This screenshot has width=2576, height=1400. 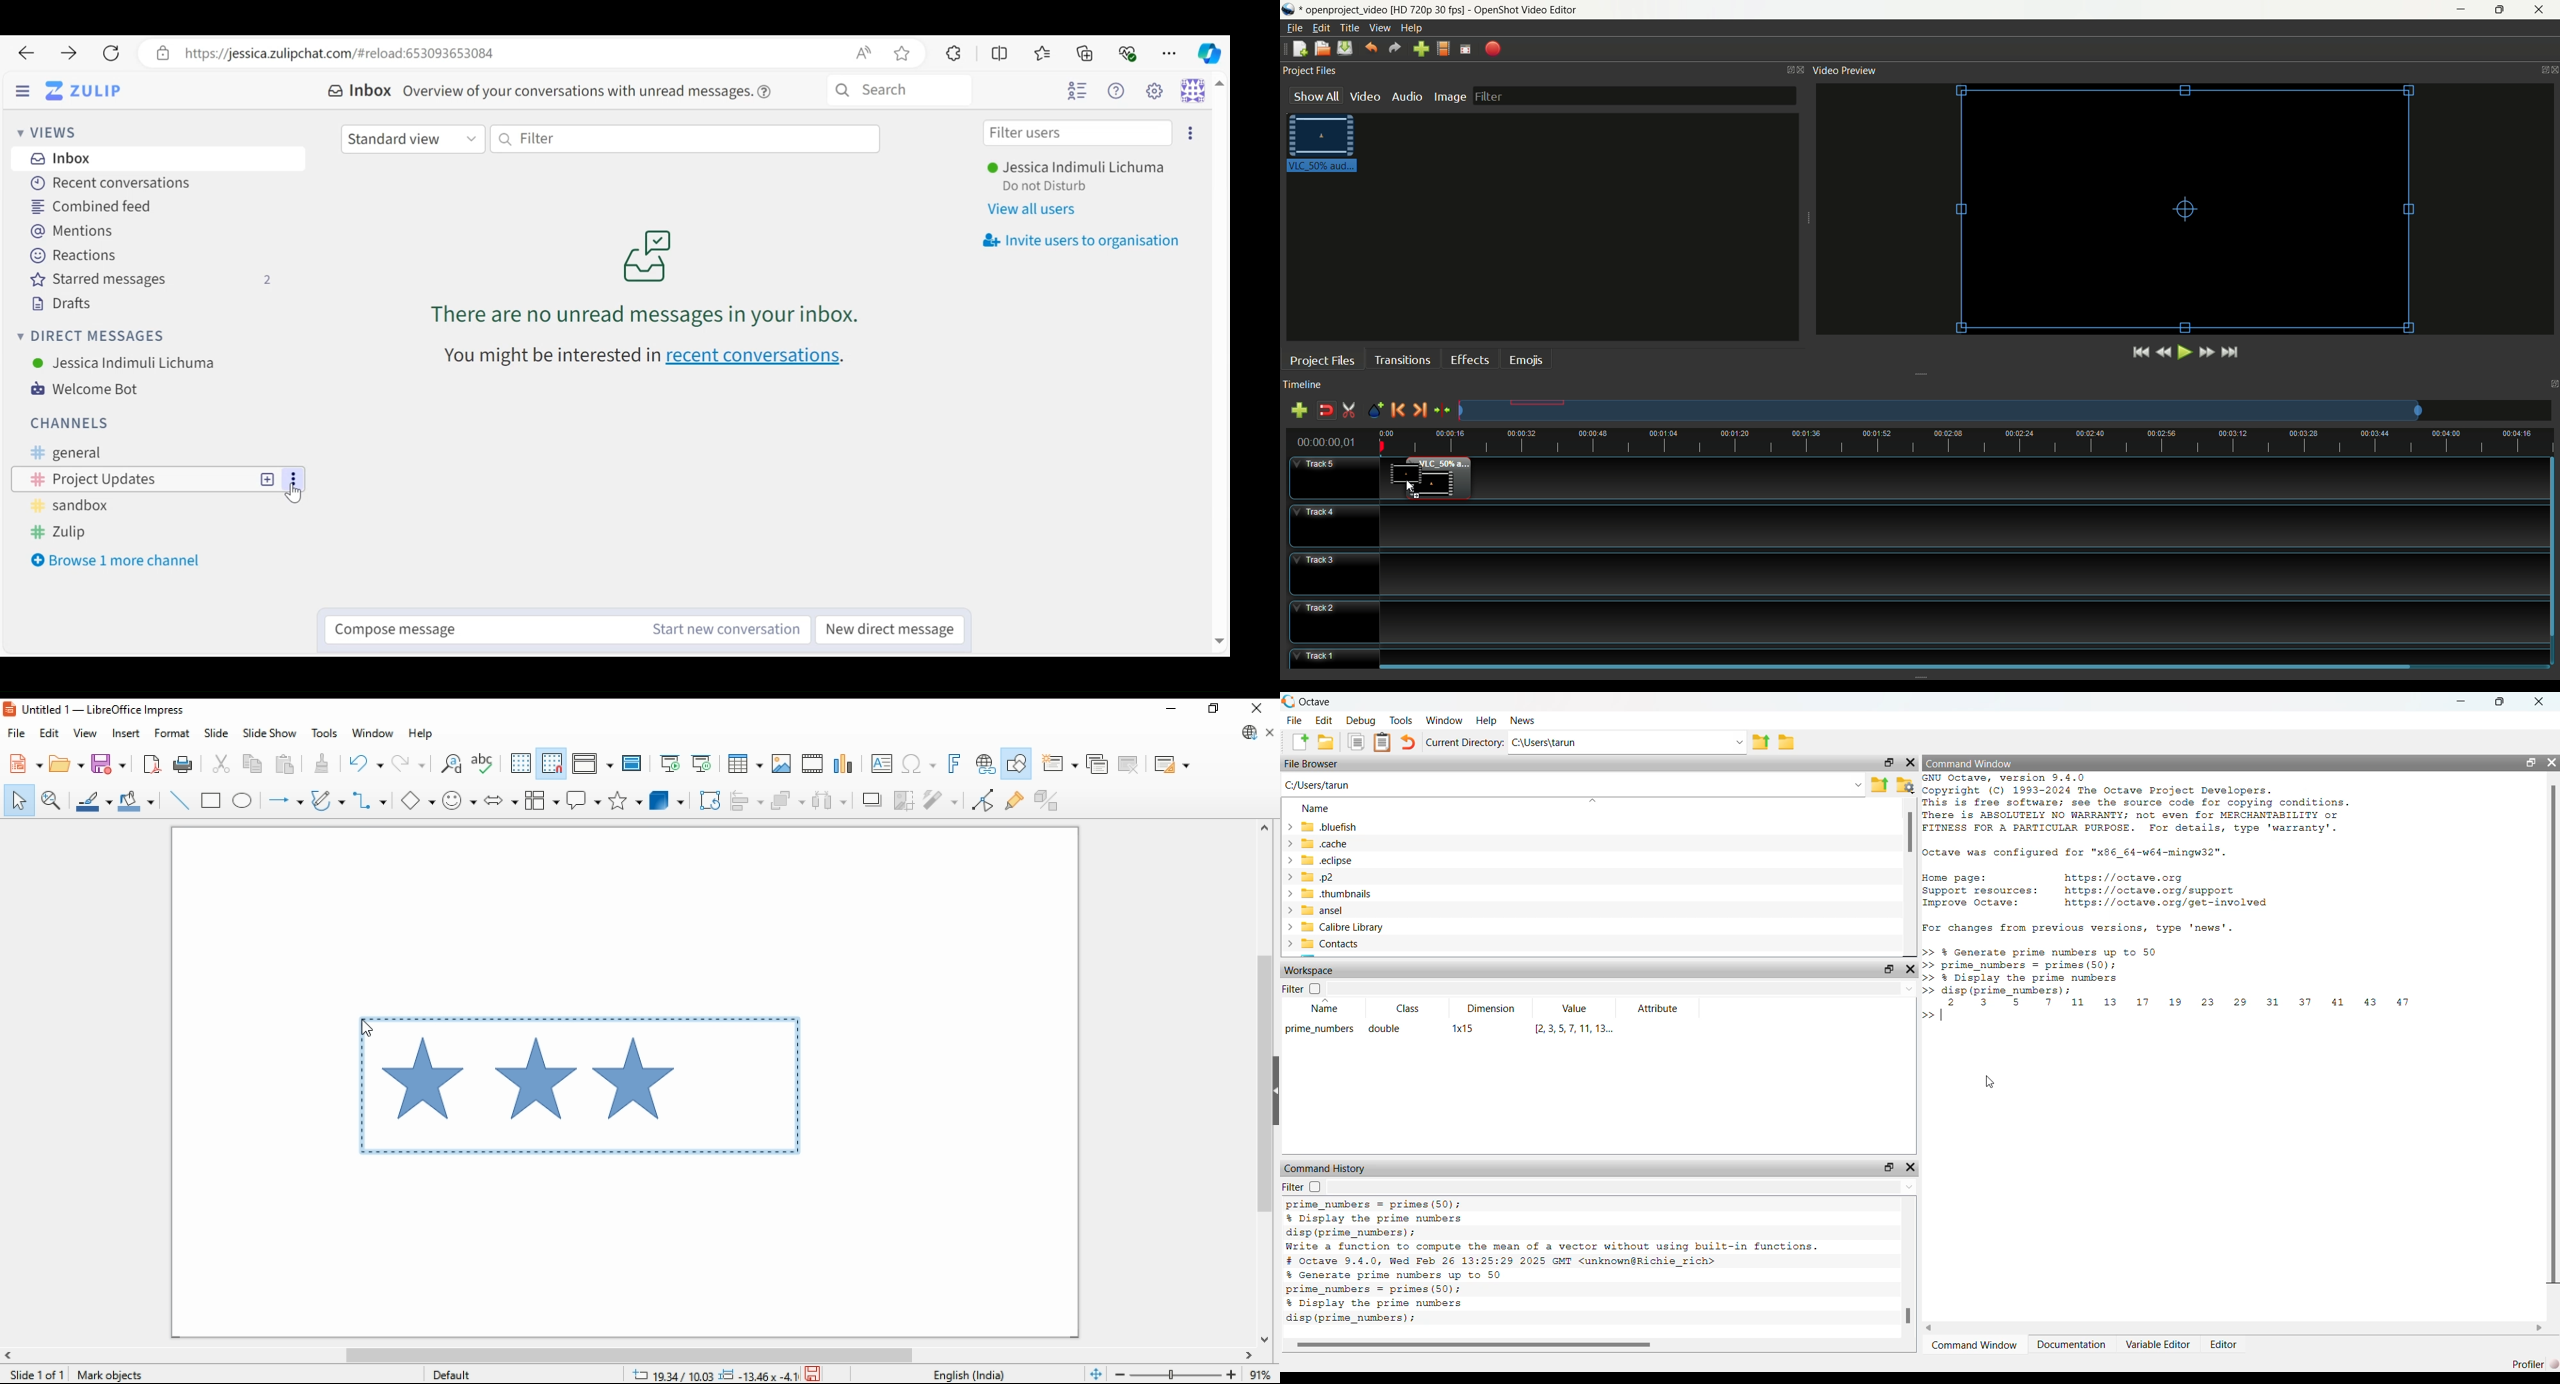 What do you see at coordinates (1465, 49) in the screenshot?
I see `fullscreen` at bounding box center [1465, 49].